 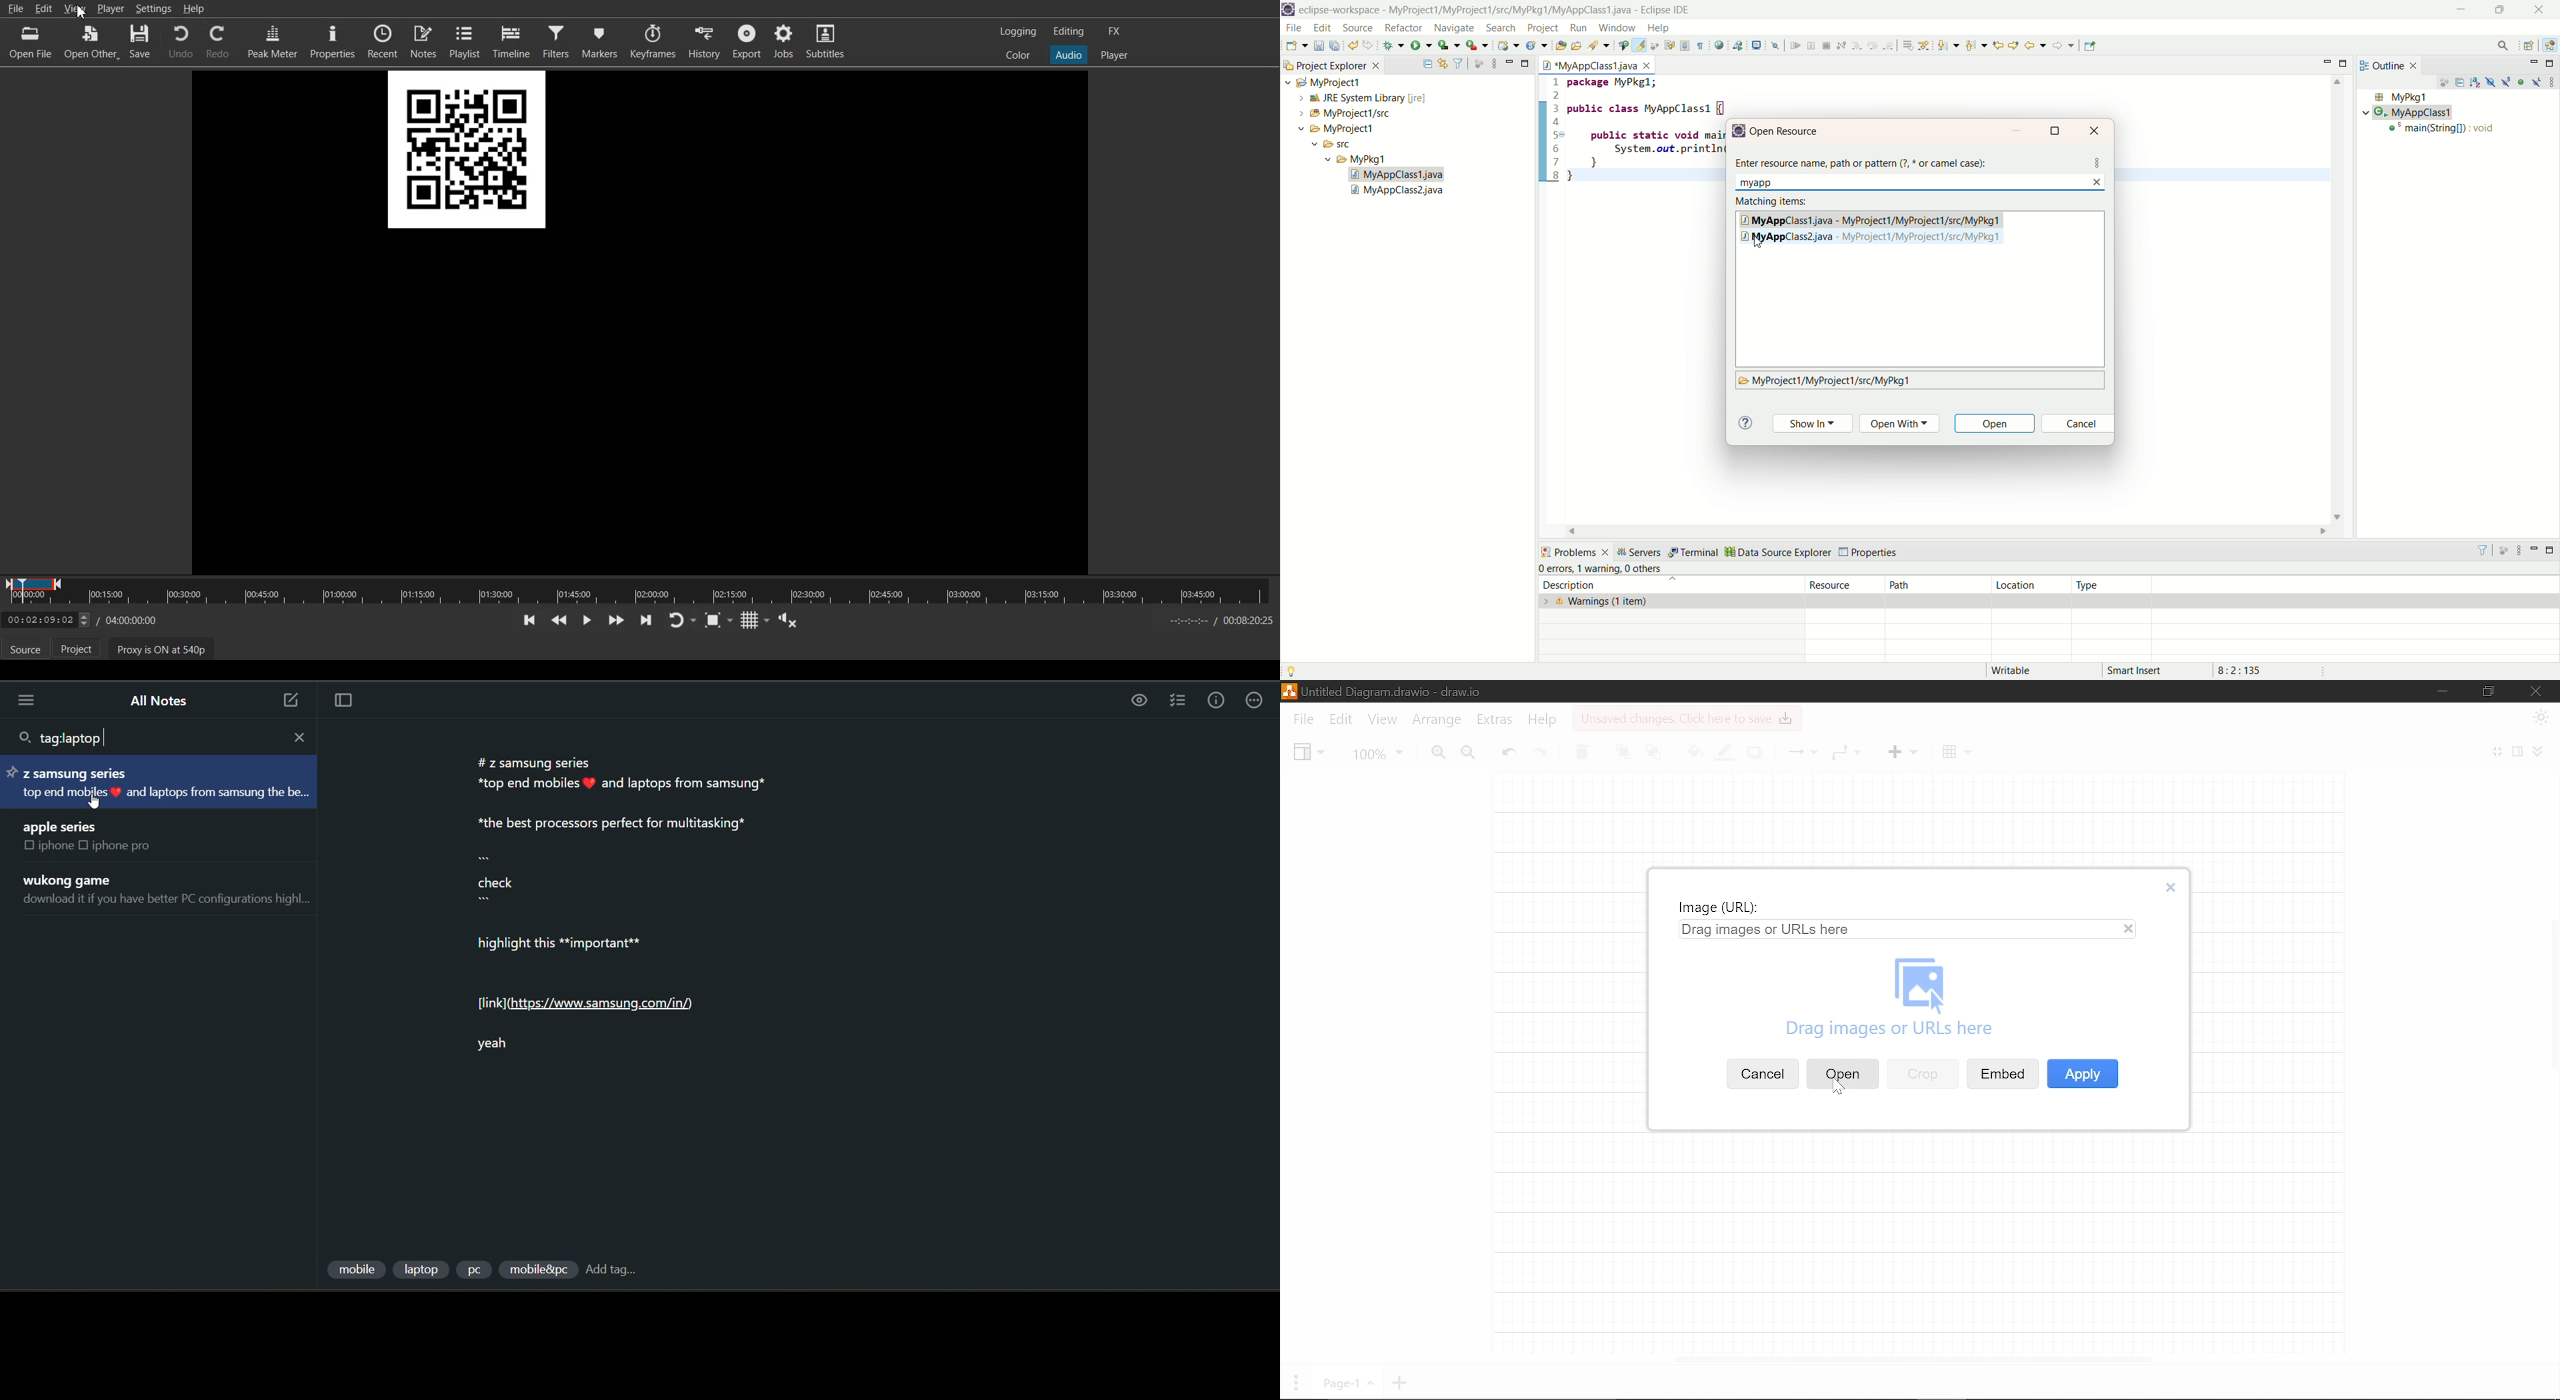 I want to click on hide local type, so click(x=2538, y=81).